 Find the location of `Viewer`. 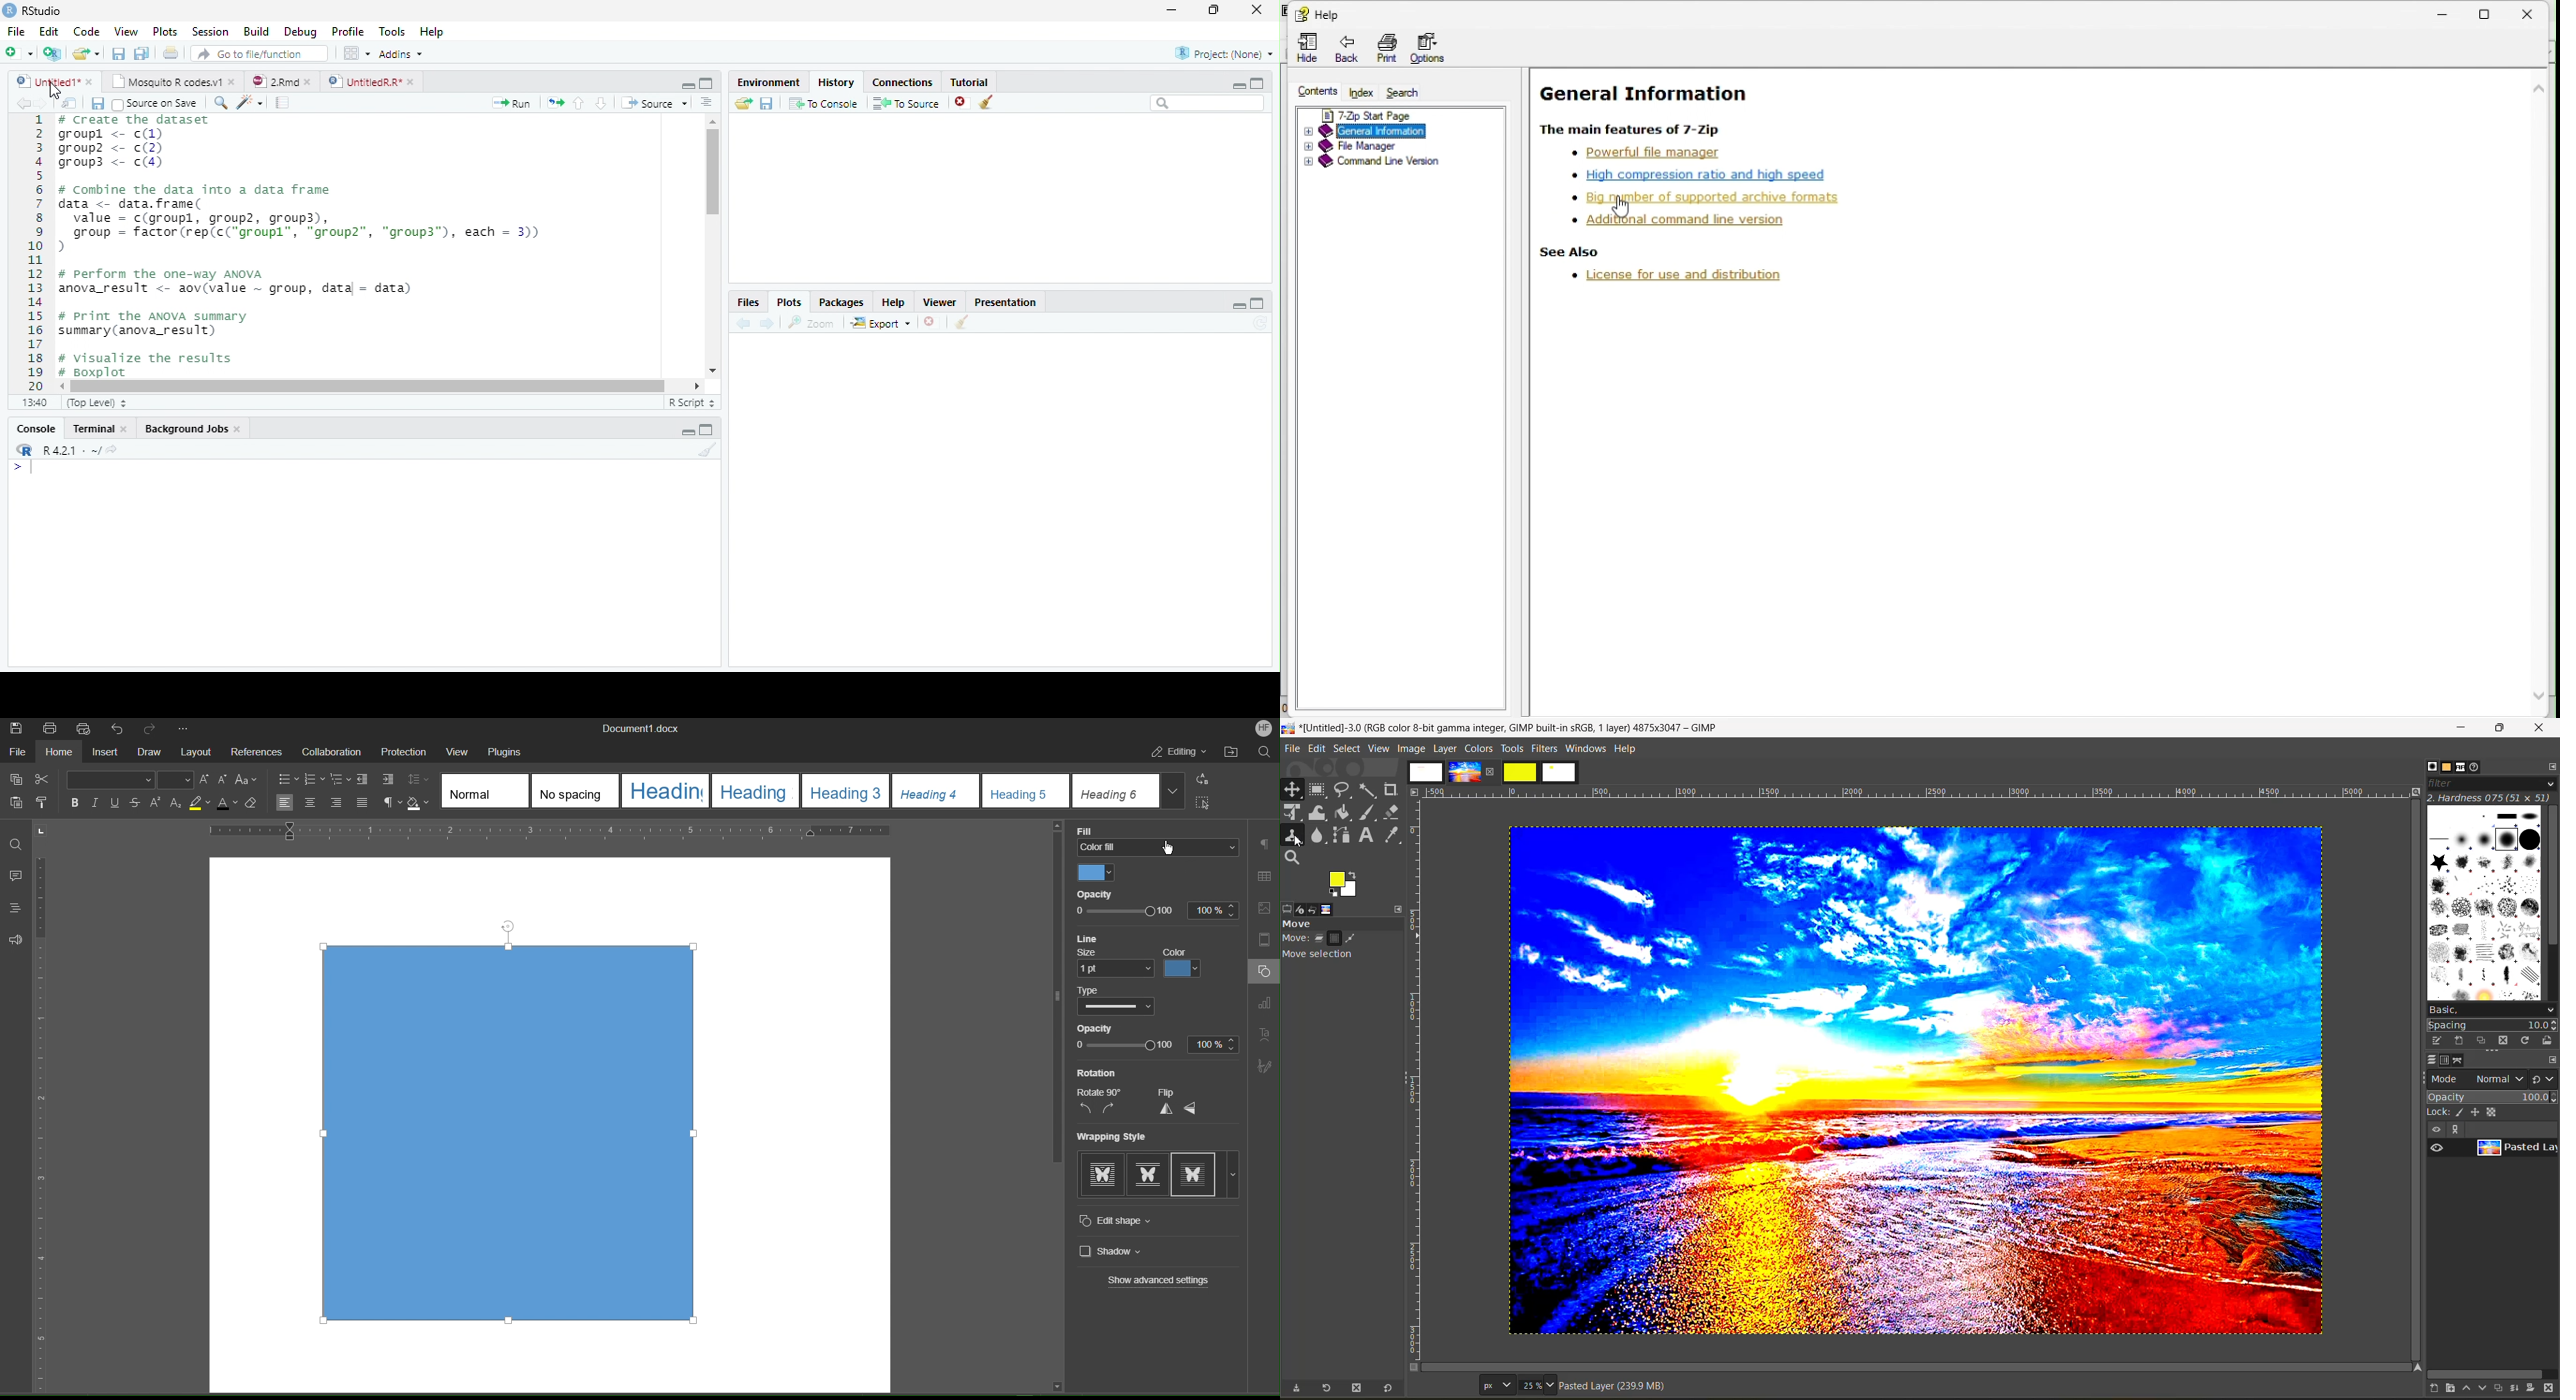

Viewer is located at coordinates (942, 302).